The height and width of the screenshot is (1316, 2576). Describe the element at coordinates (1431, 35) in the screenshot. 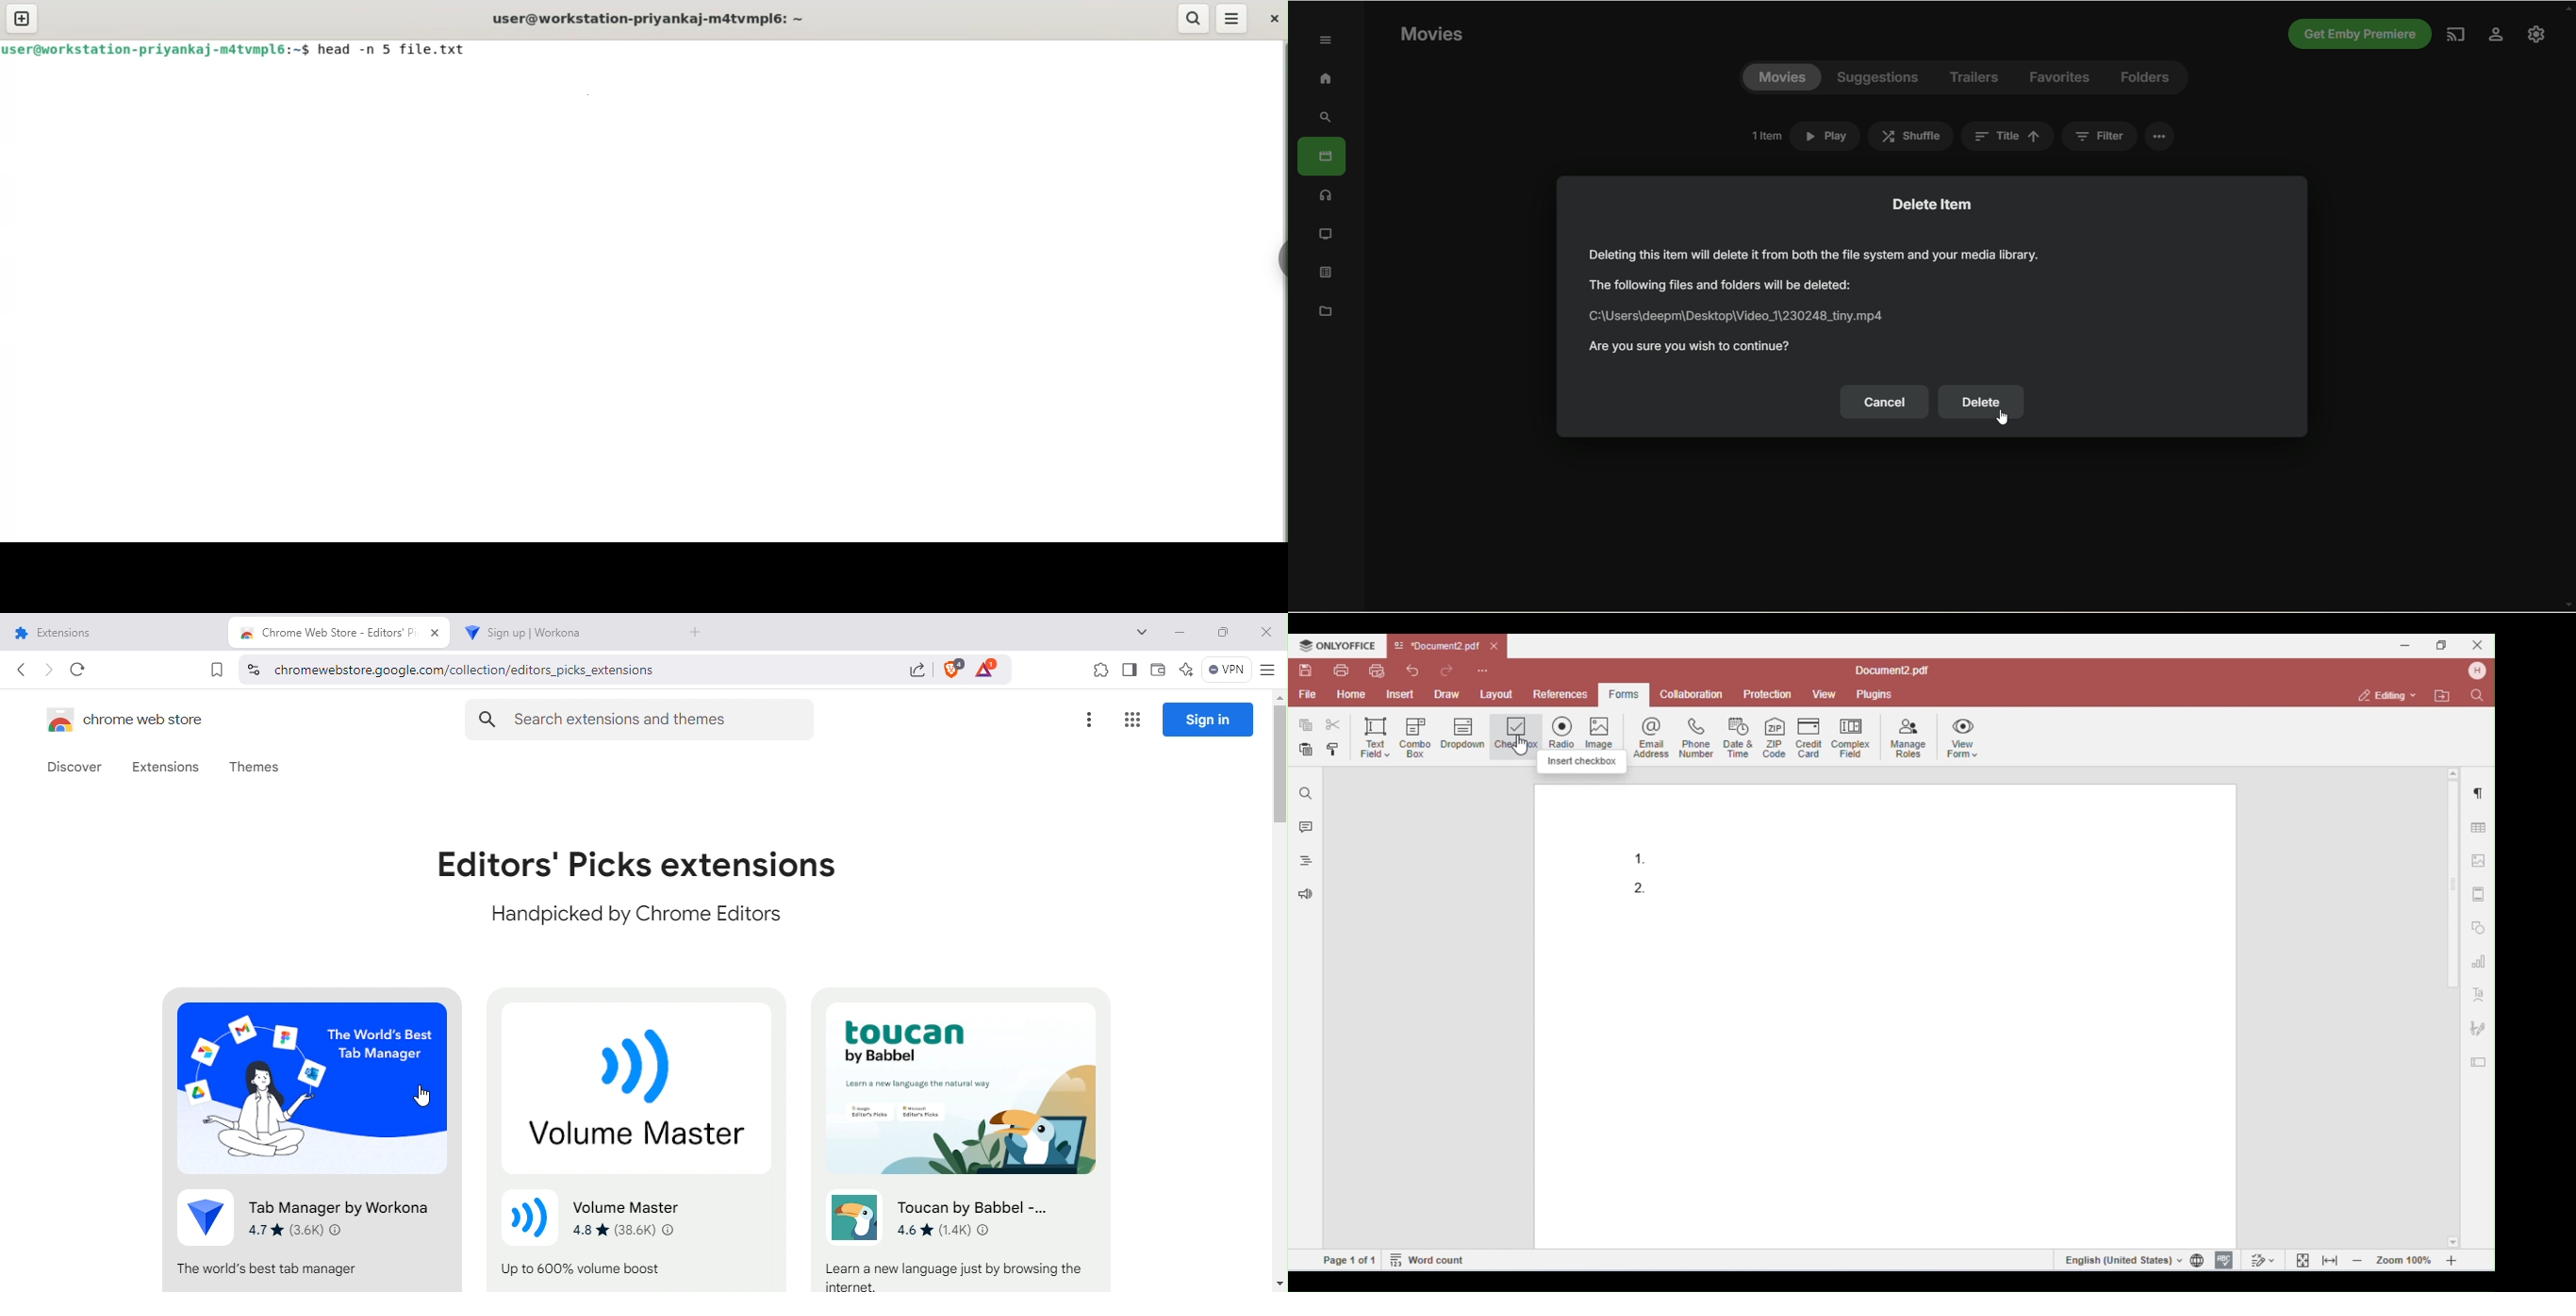

I see `movies` at that location.